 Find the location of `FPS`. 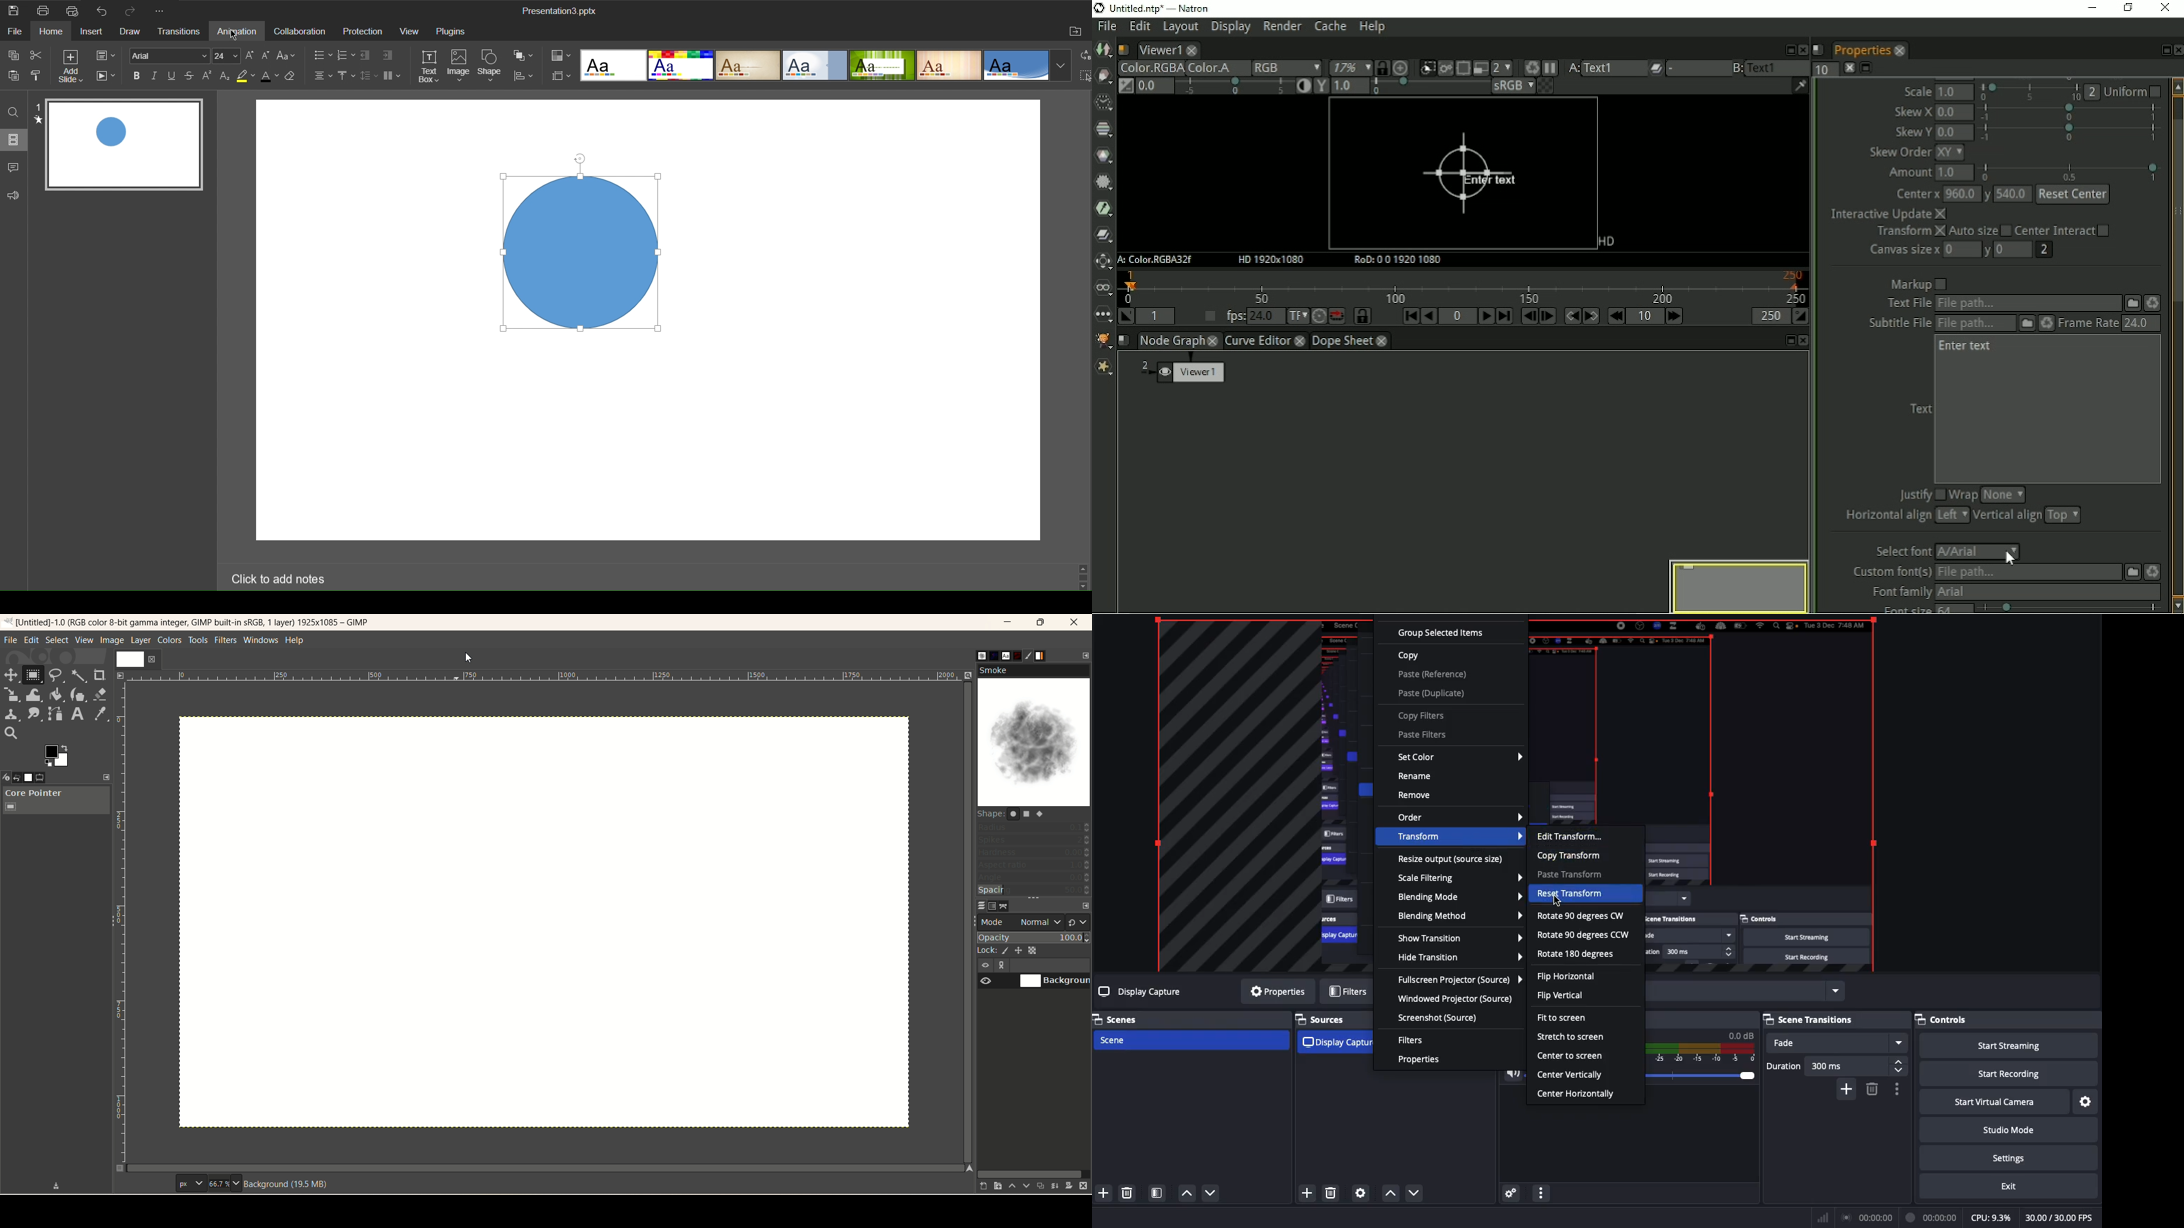

FPS is located at coordinates (2061, 1218).